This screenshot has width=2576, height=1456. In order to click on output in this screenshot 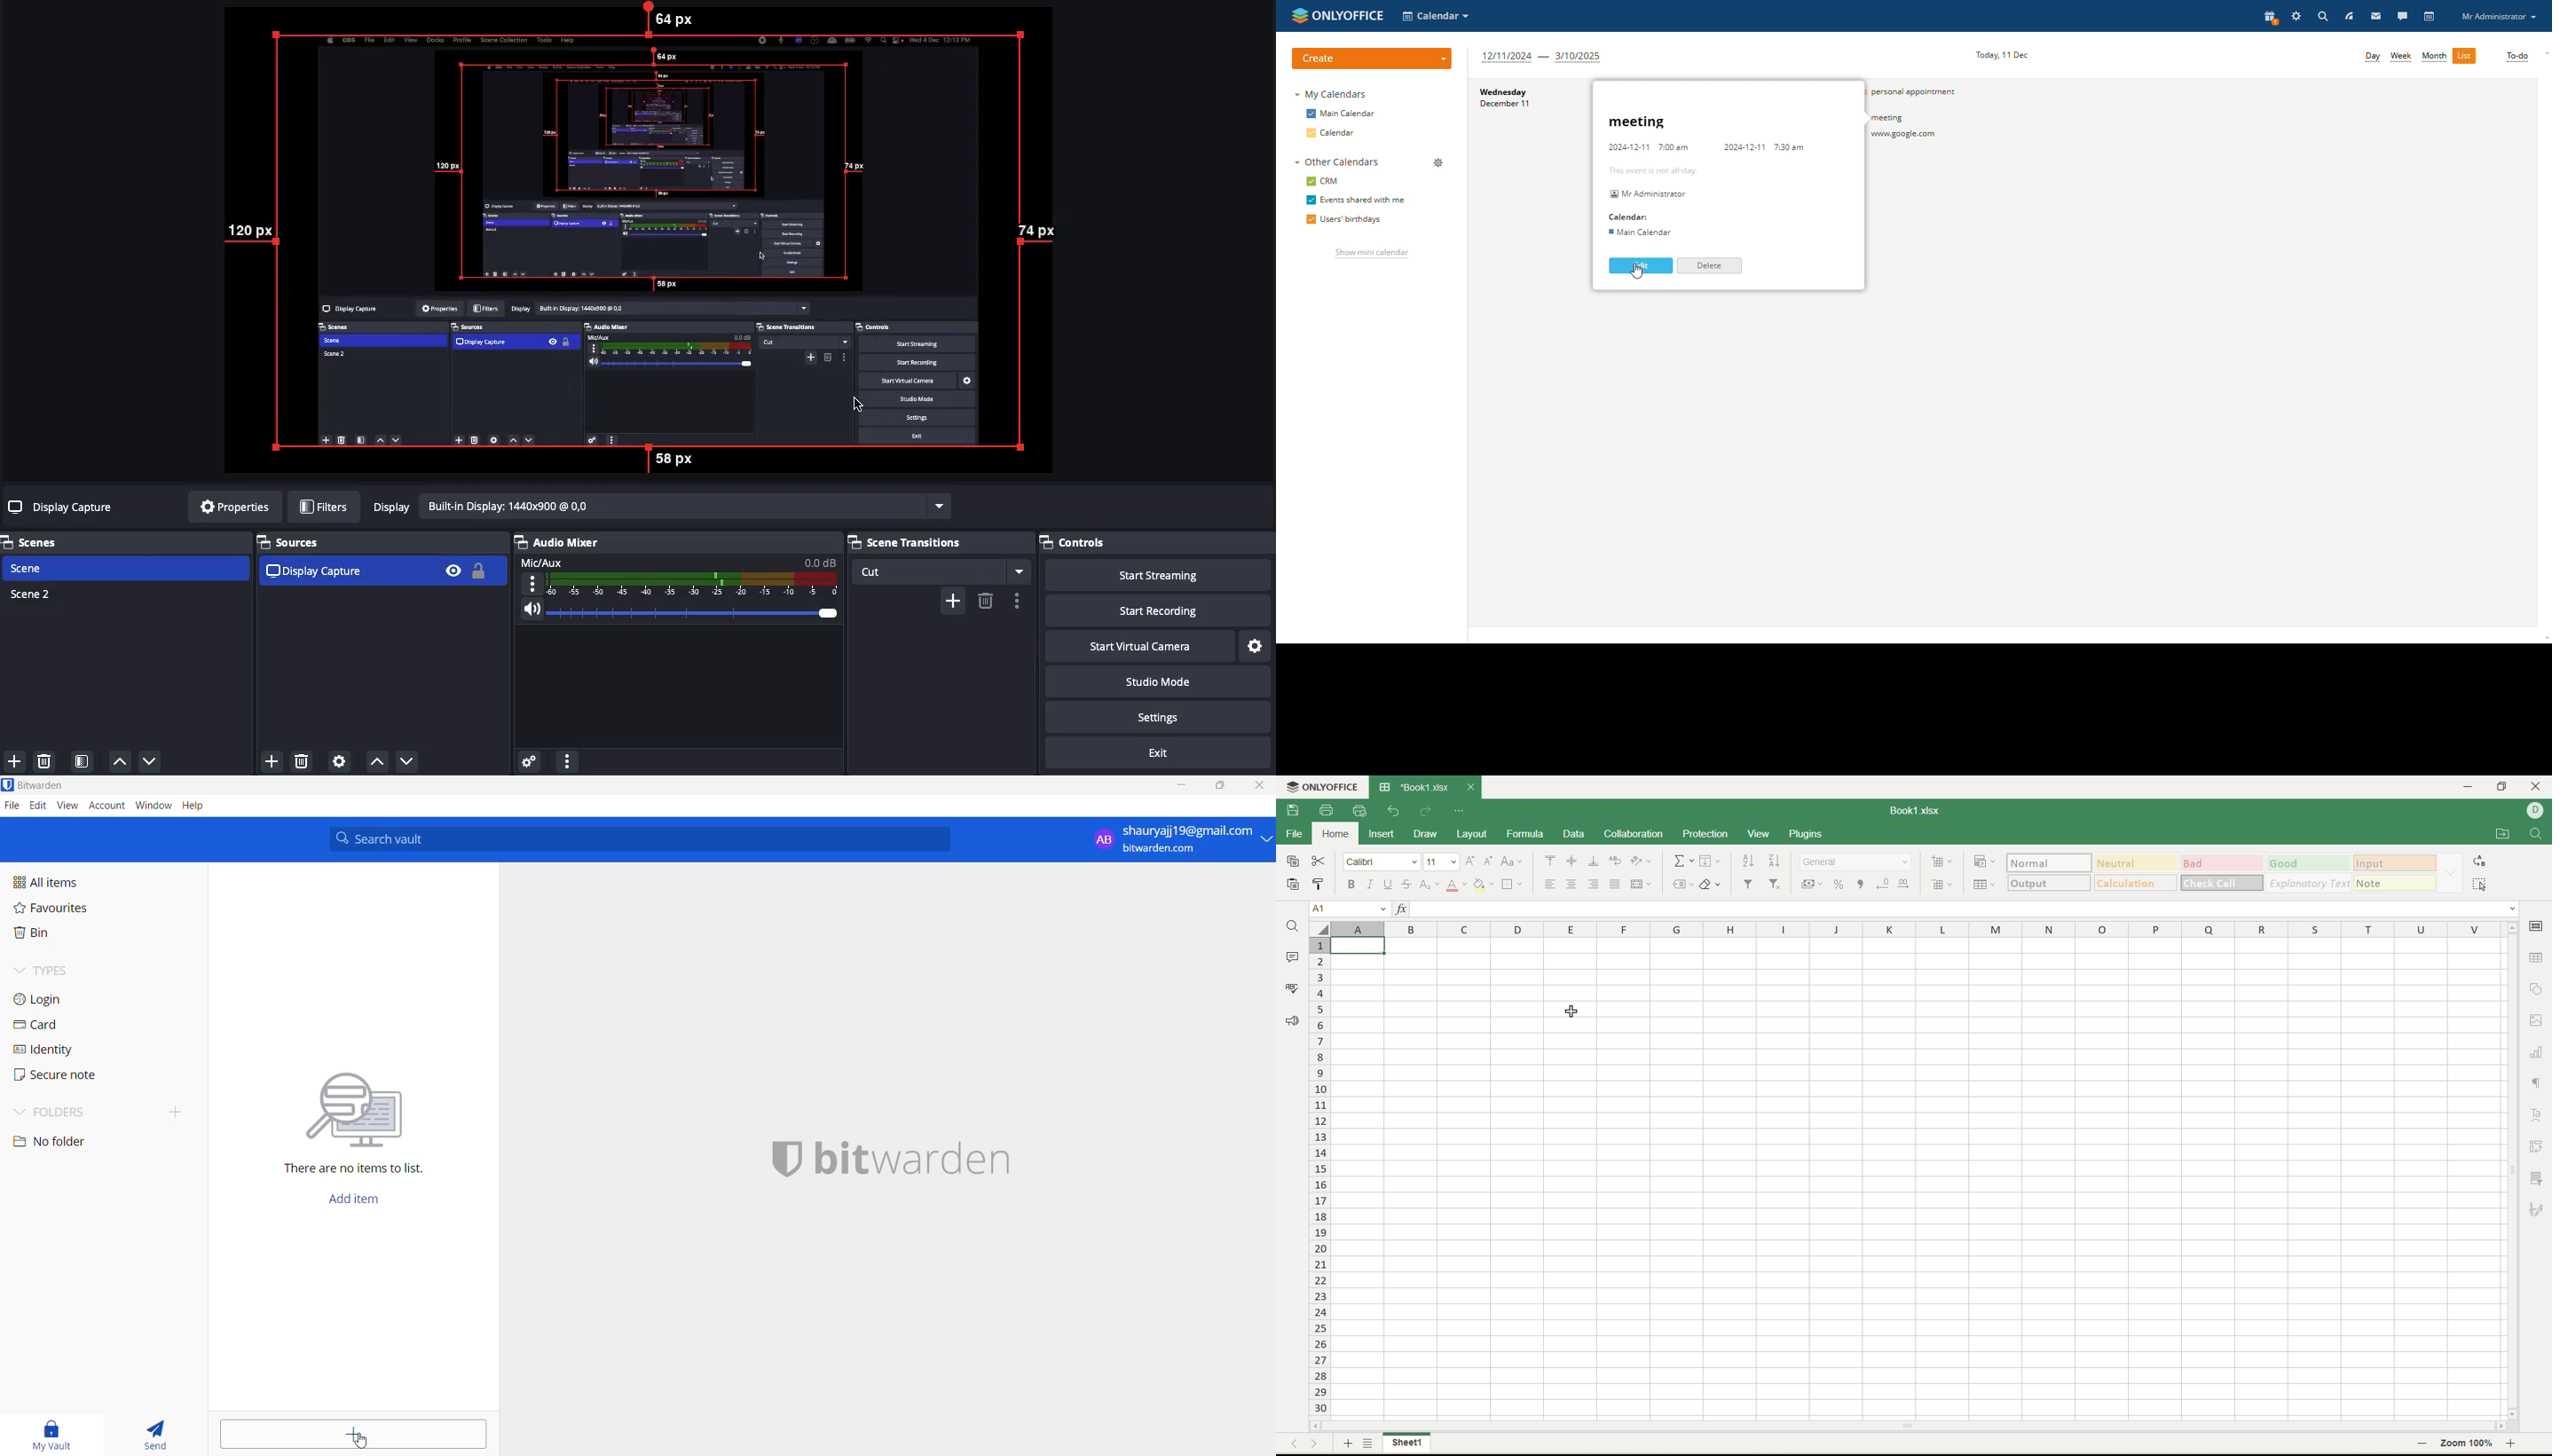, I will do `click(2050, 882)`.